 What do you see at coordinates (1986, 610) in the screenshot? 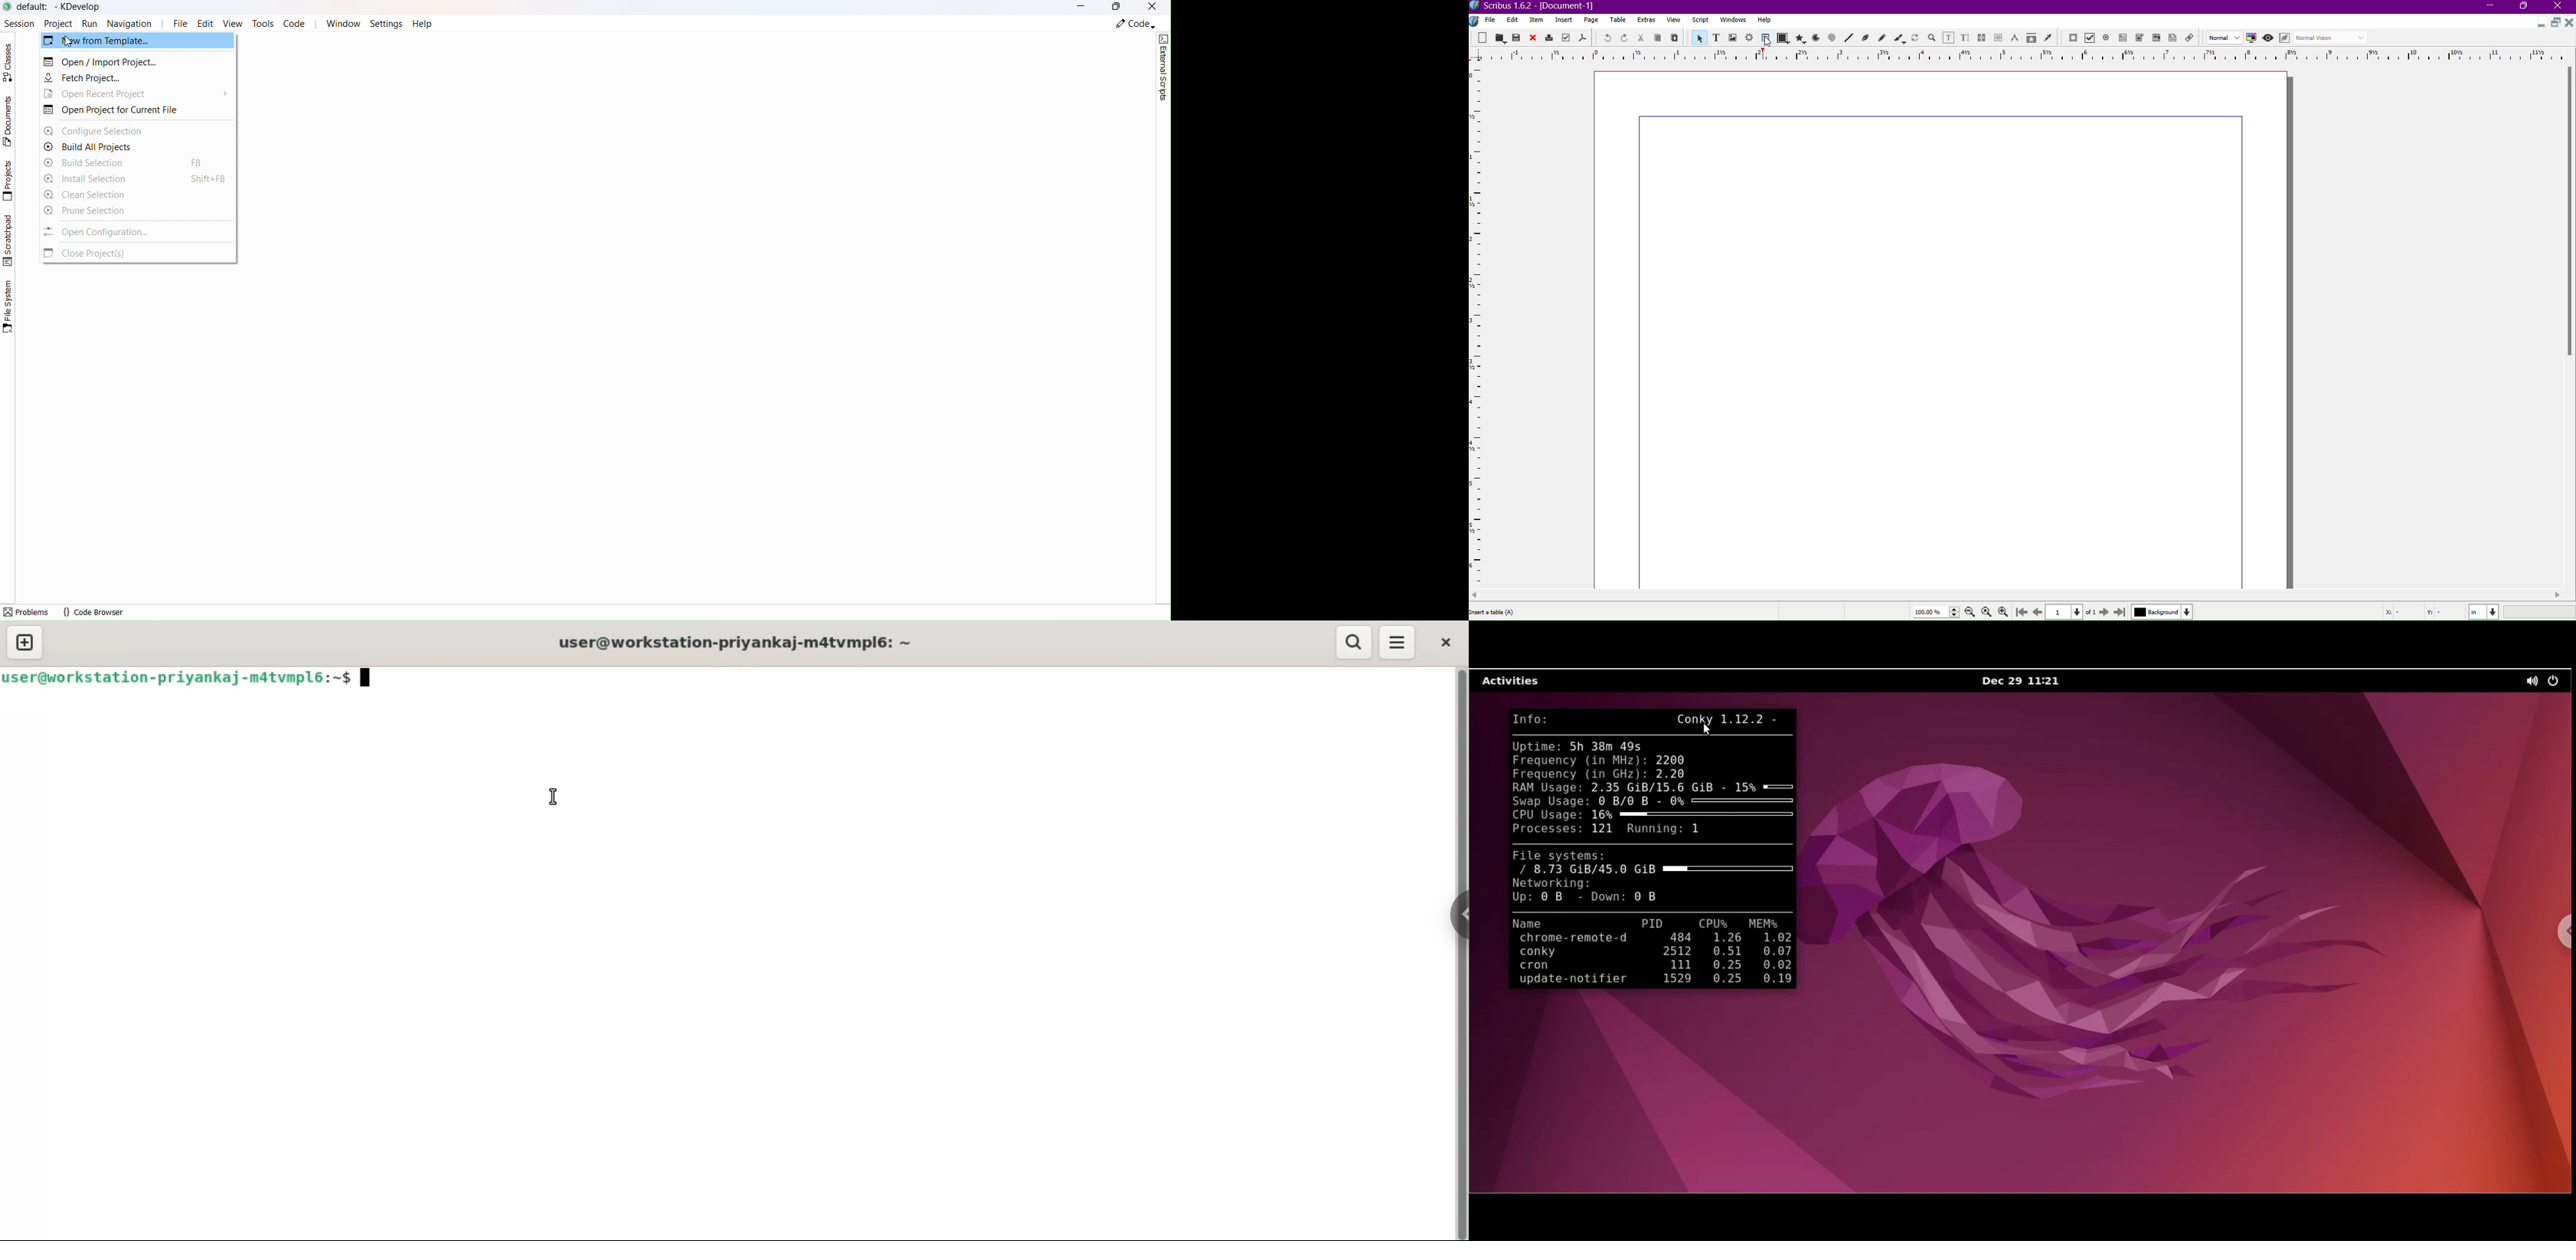
I see `Zoom to 100%` at bounding box center [1986, 610].